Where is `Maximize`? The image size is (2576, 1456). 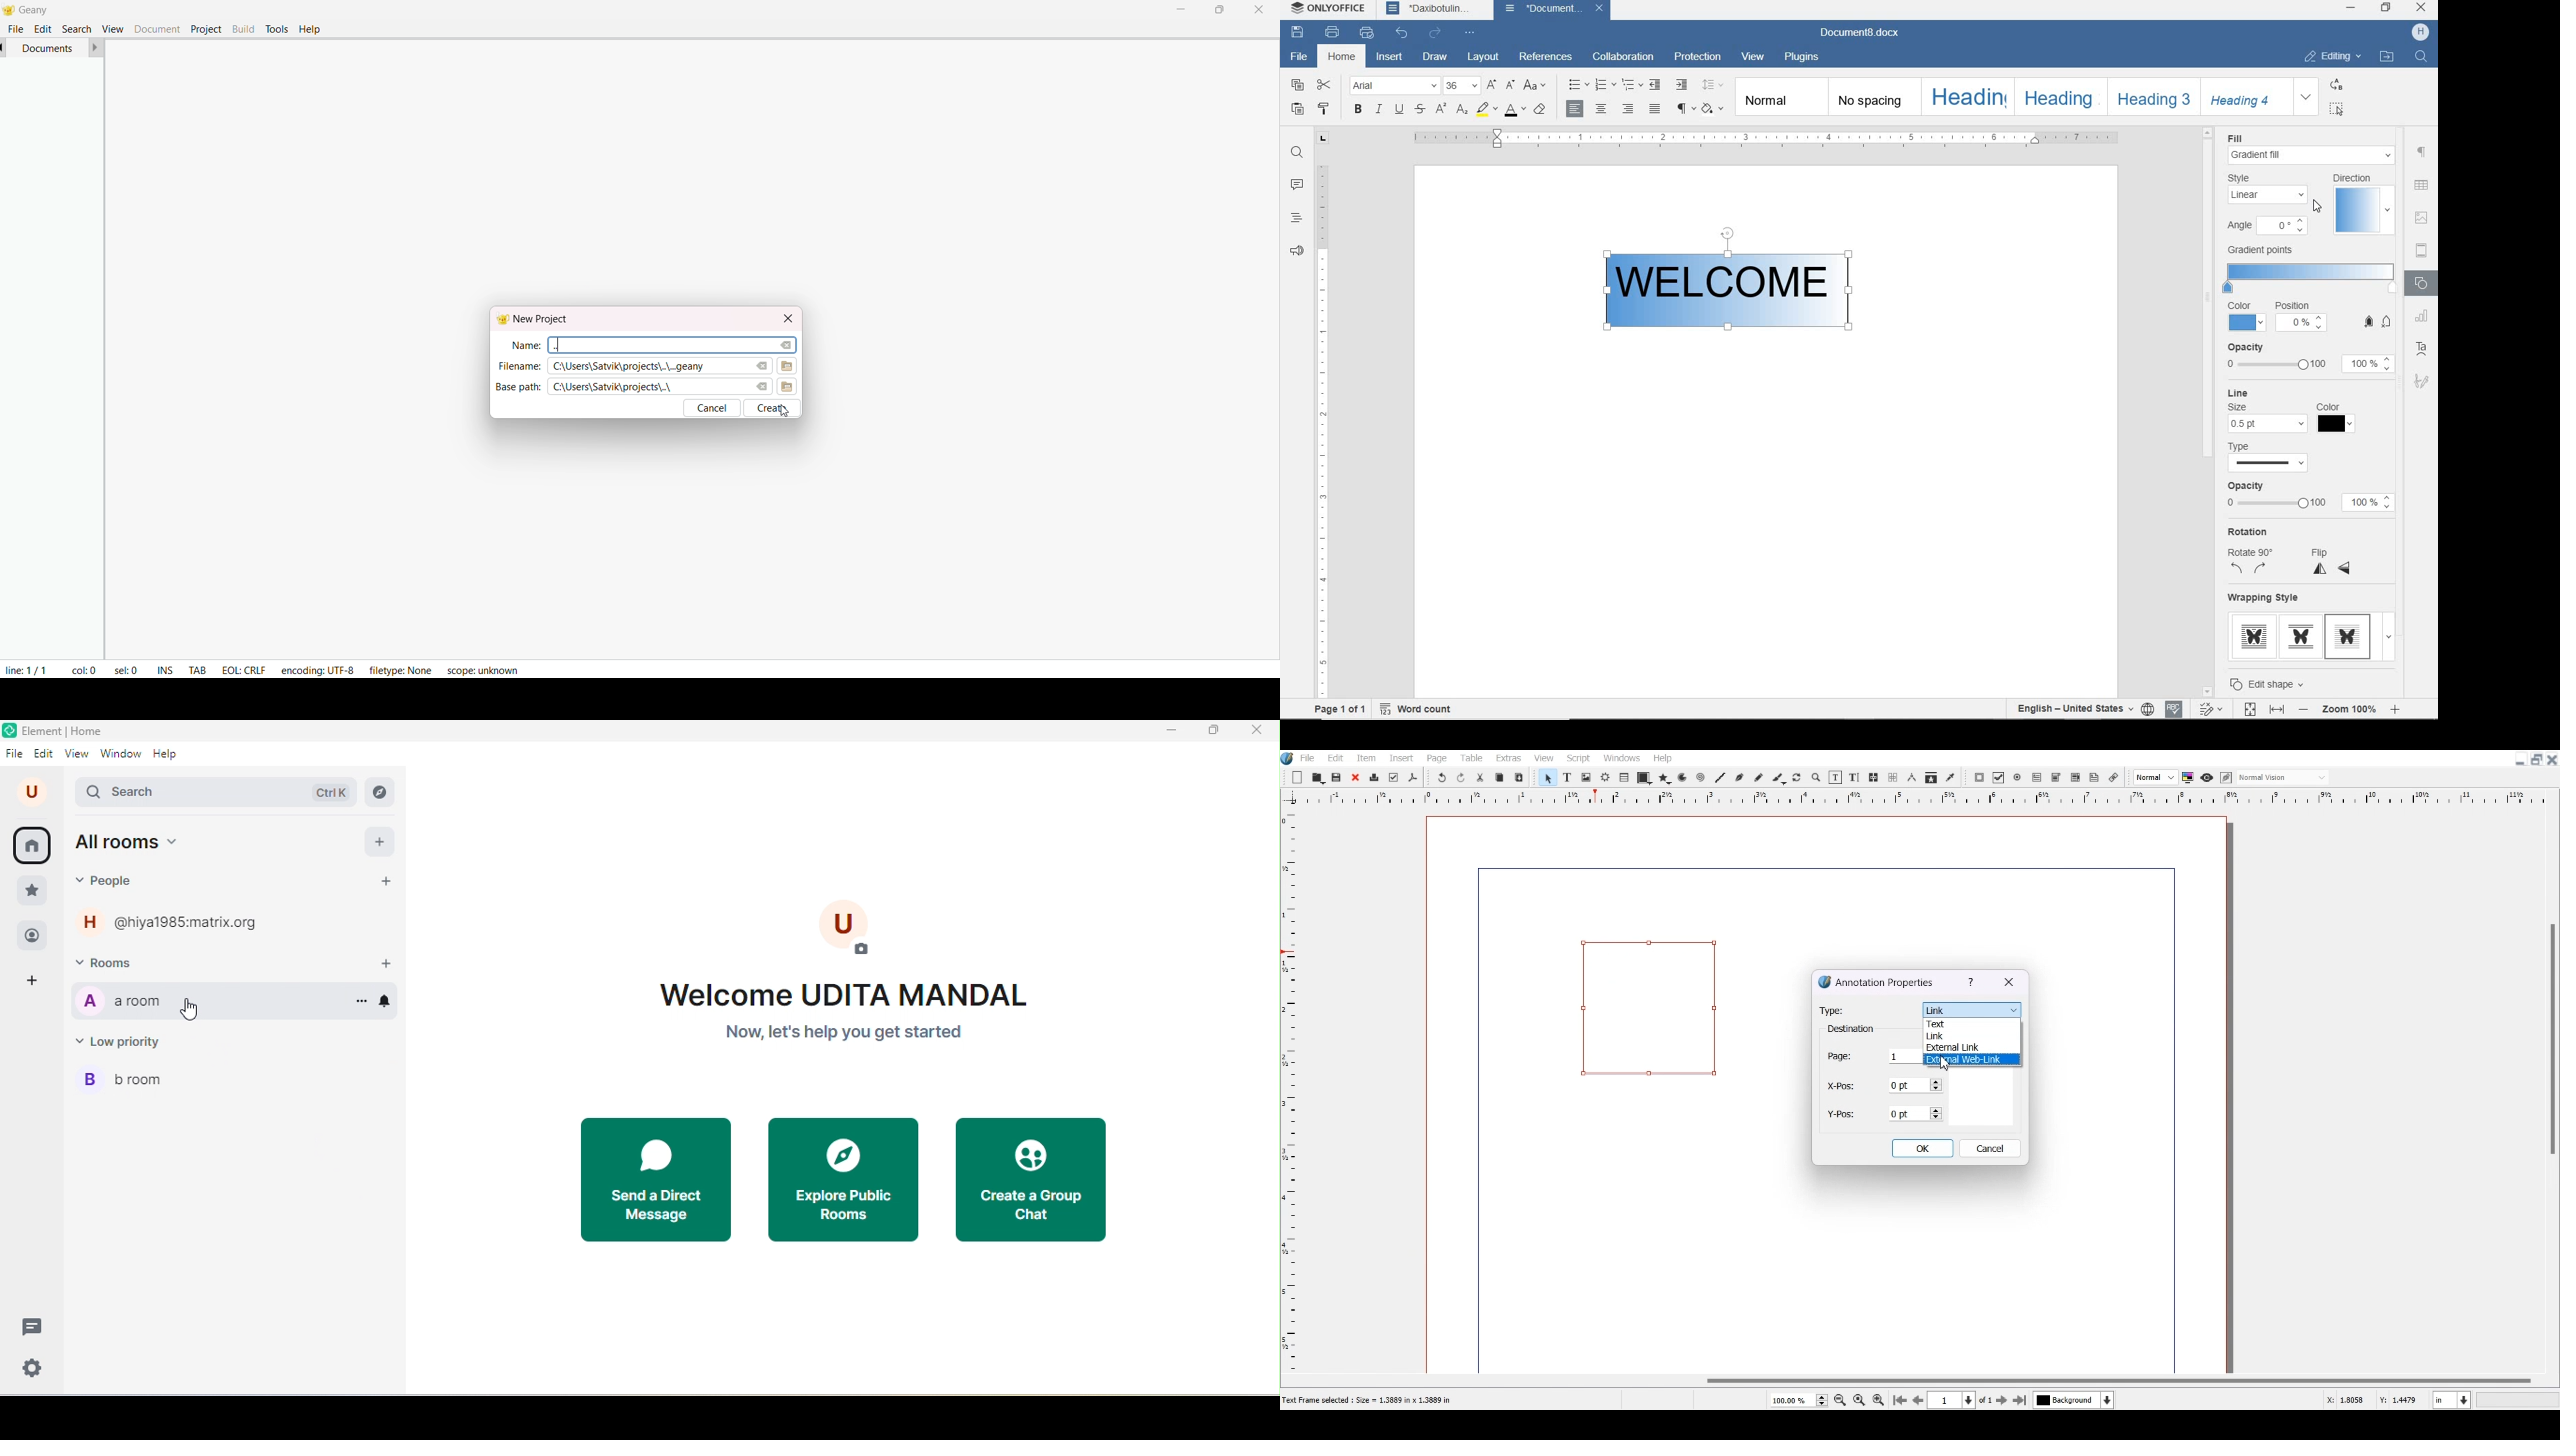
Maximize is located at coordinates (2536, 758).